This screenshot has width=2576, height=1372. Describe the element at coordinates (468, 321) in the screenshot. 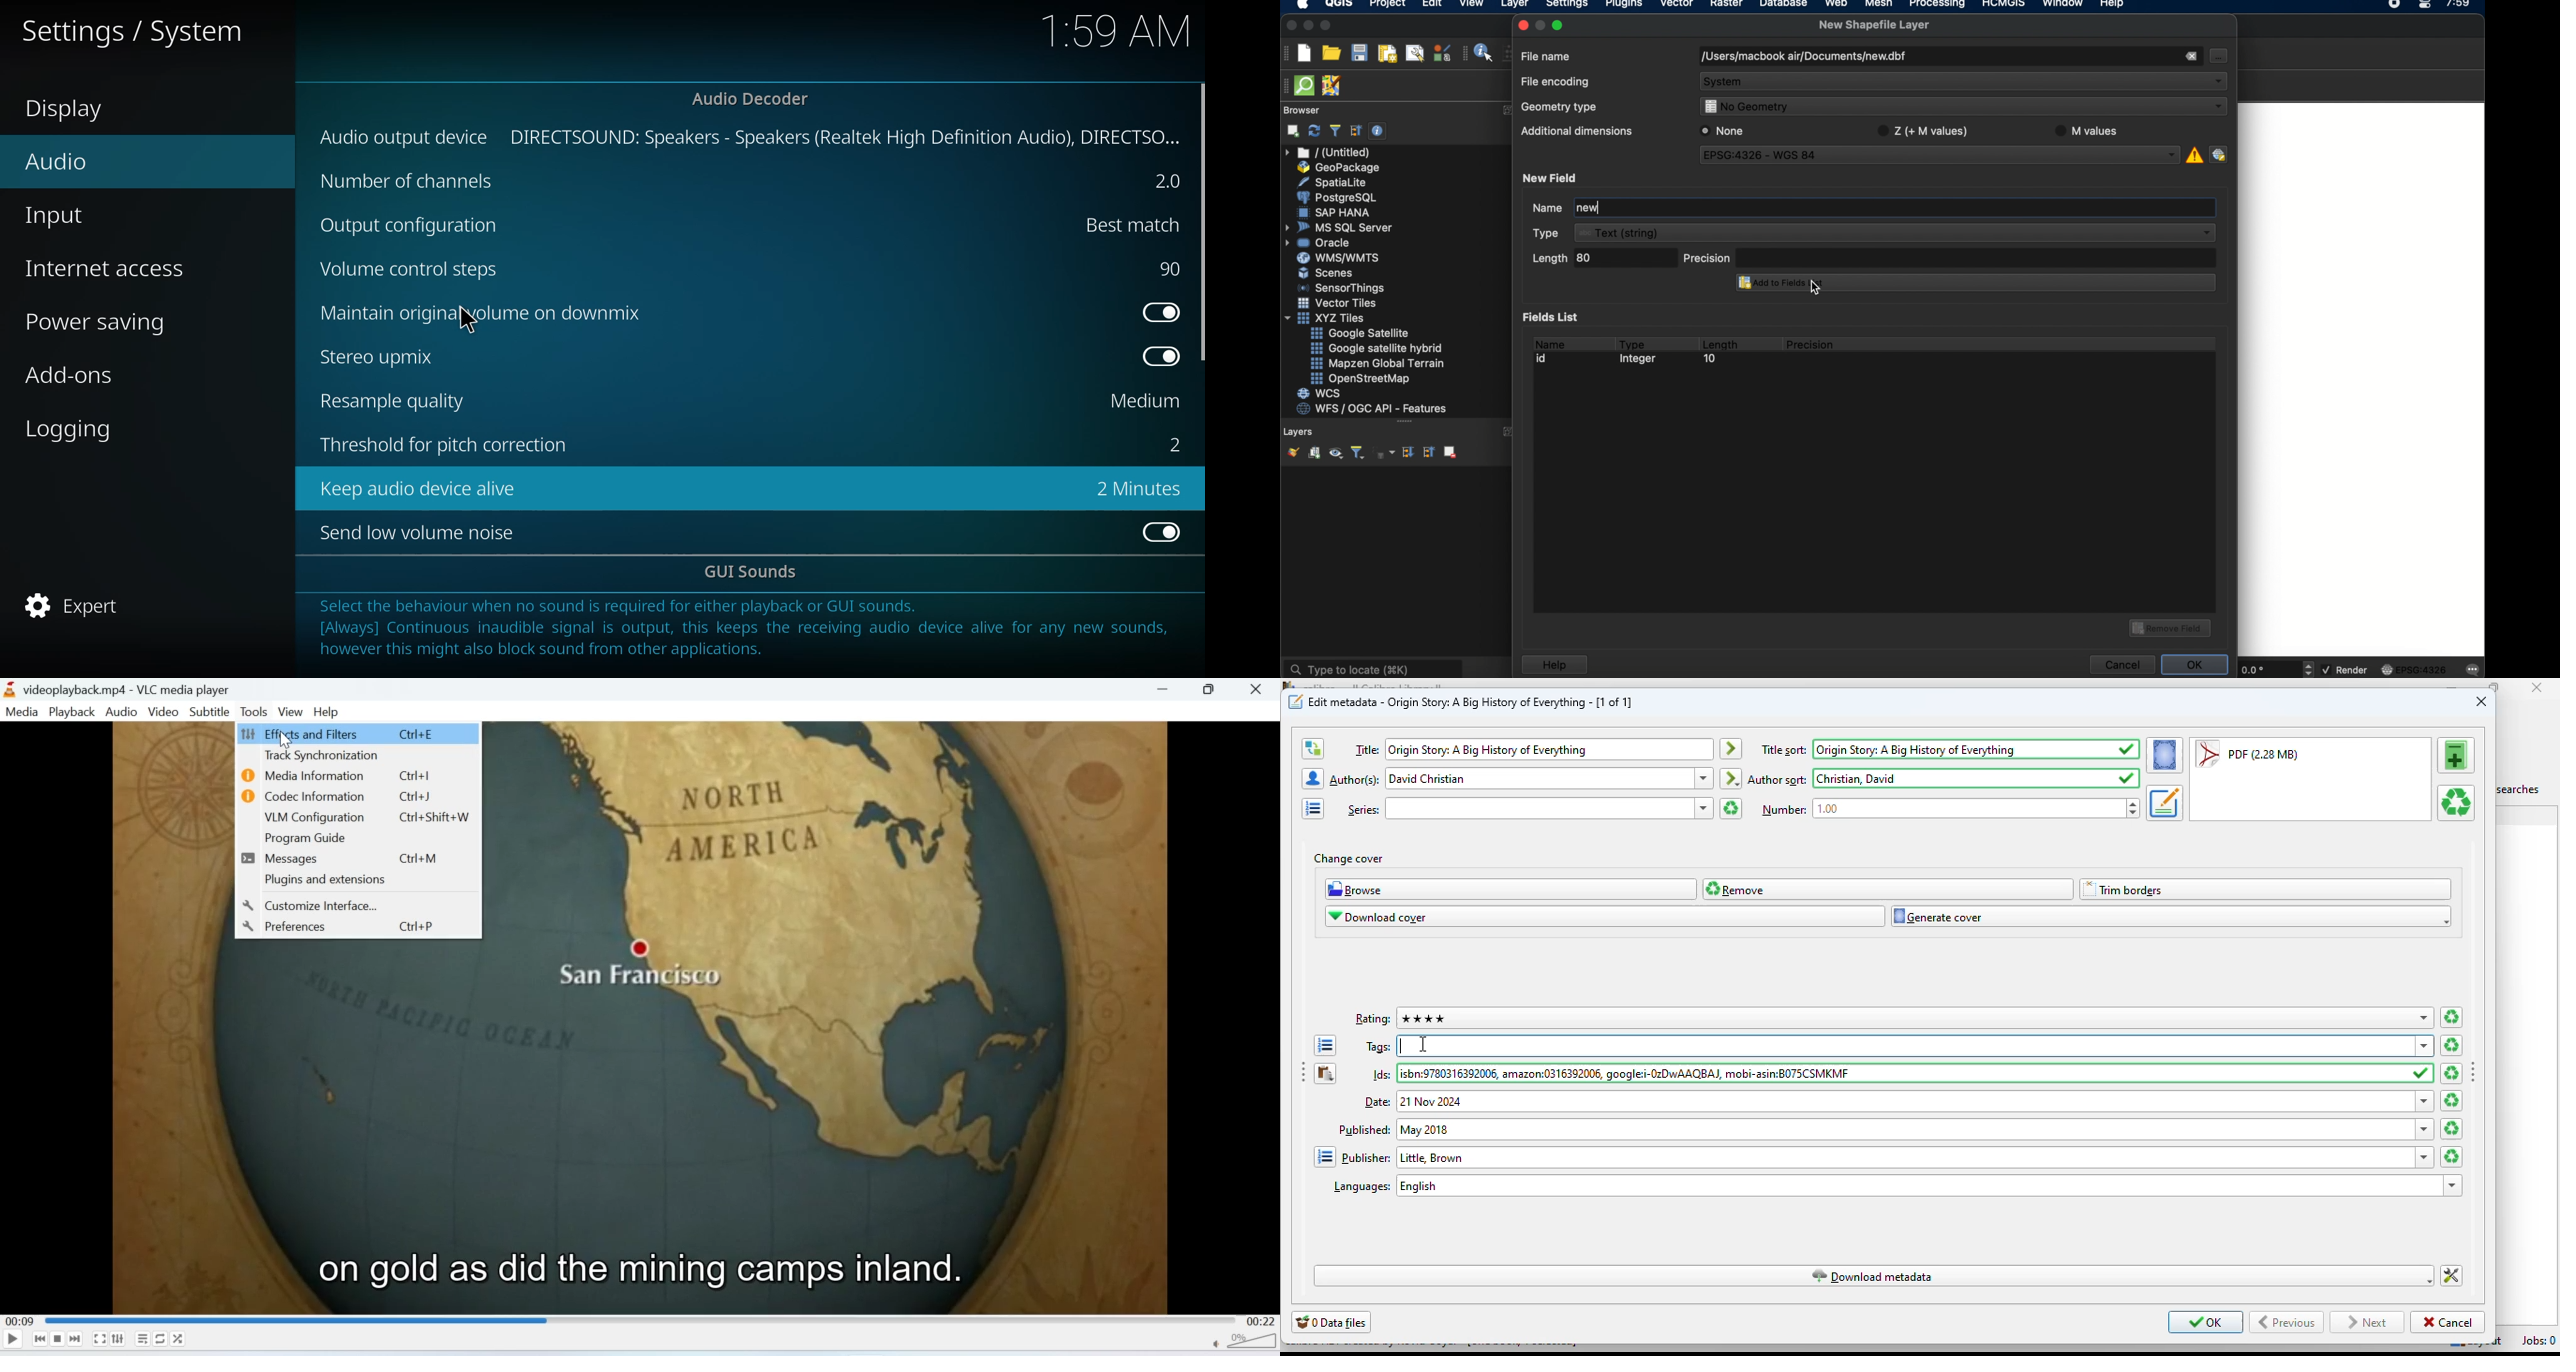

I see `cursor` at that location.